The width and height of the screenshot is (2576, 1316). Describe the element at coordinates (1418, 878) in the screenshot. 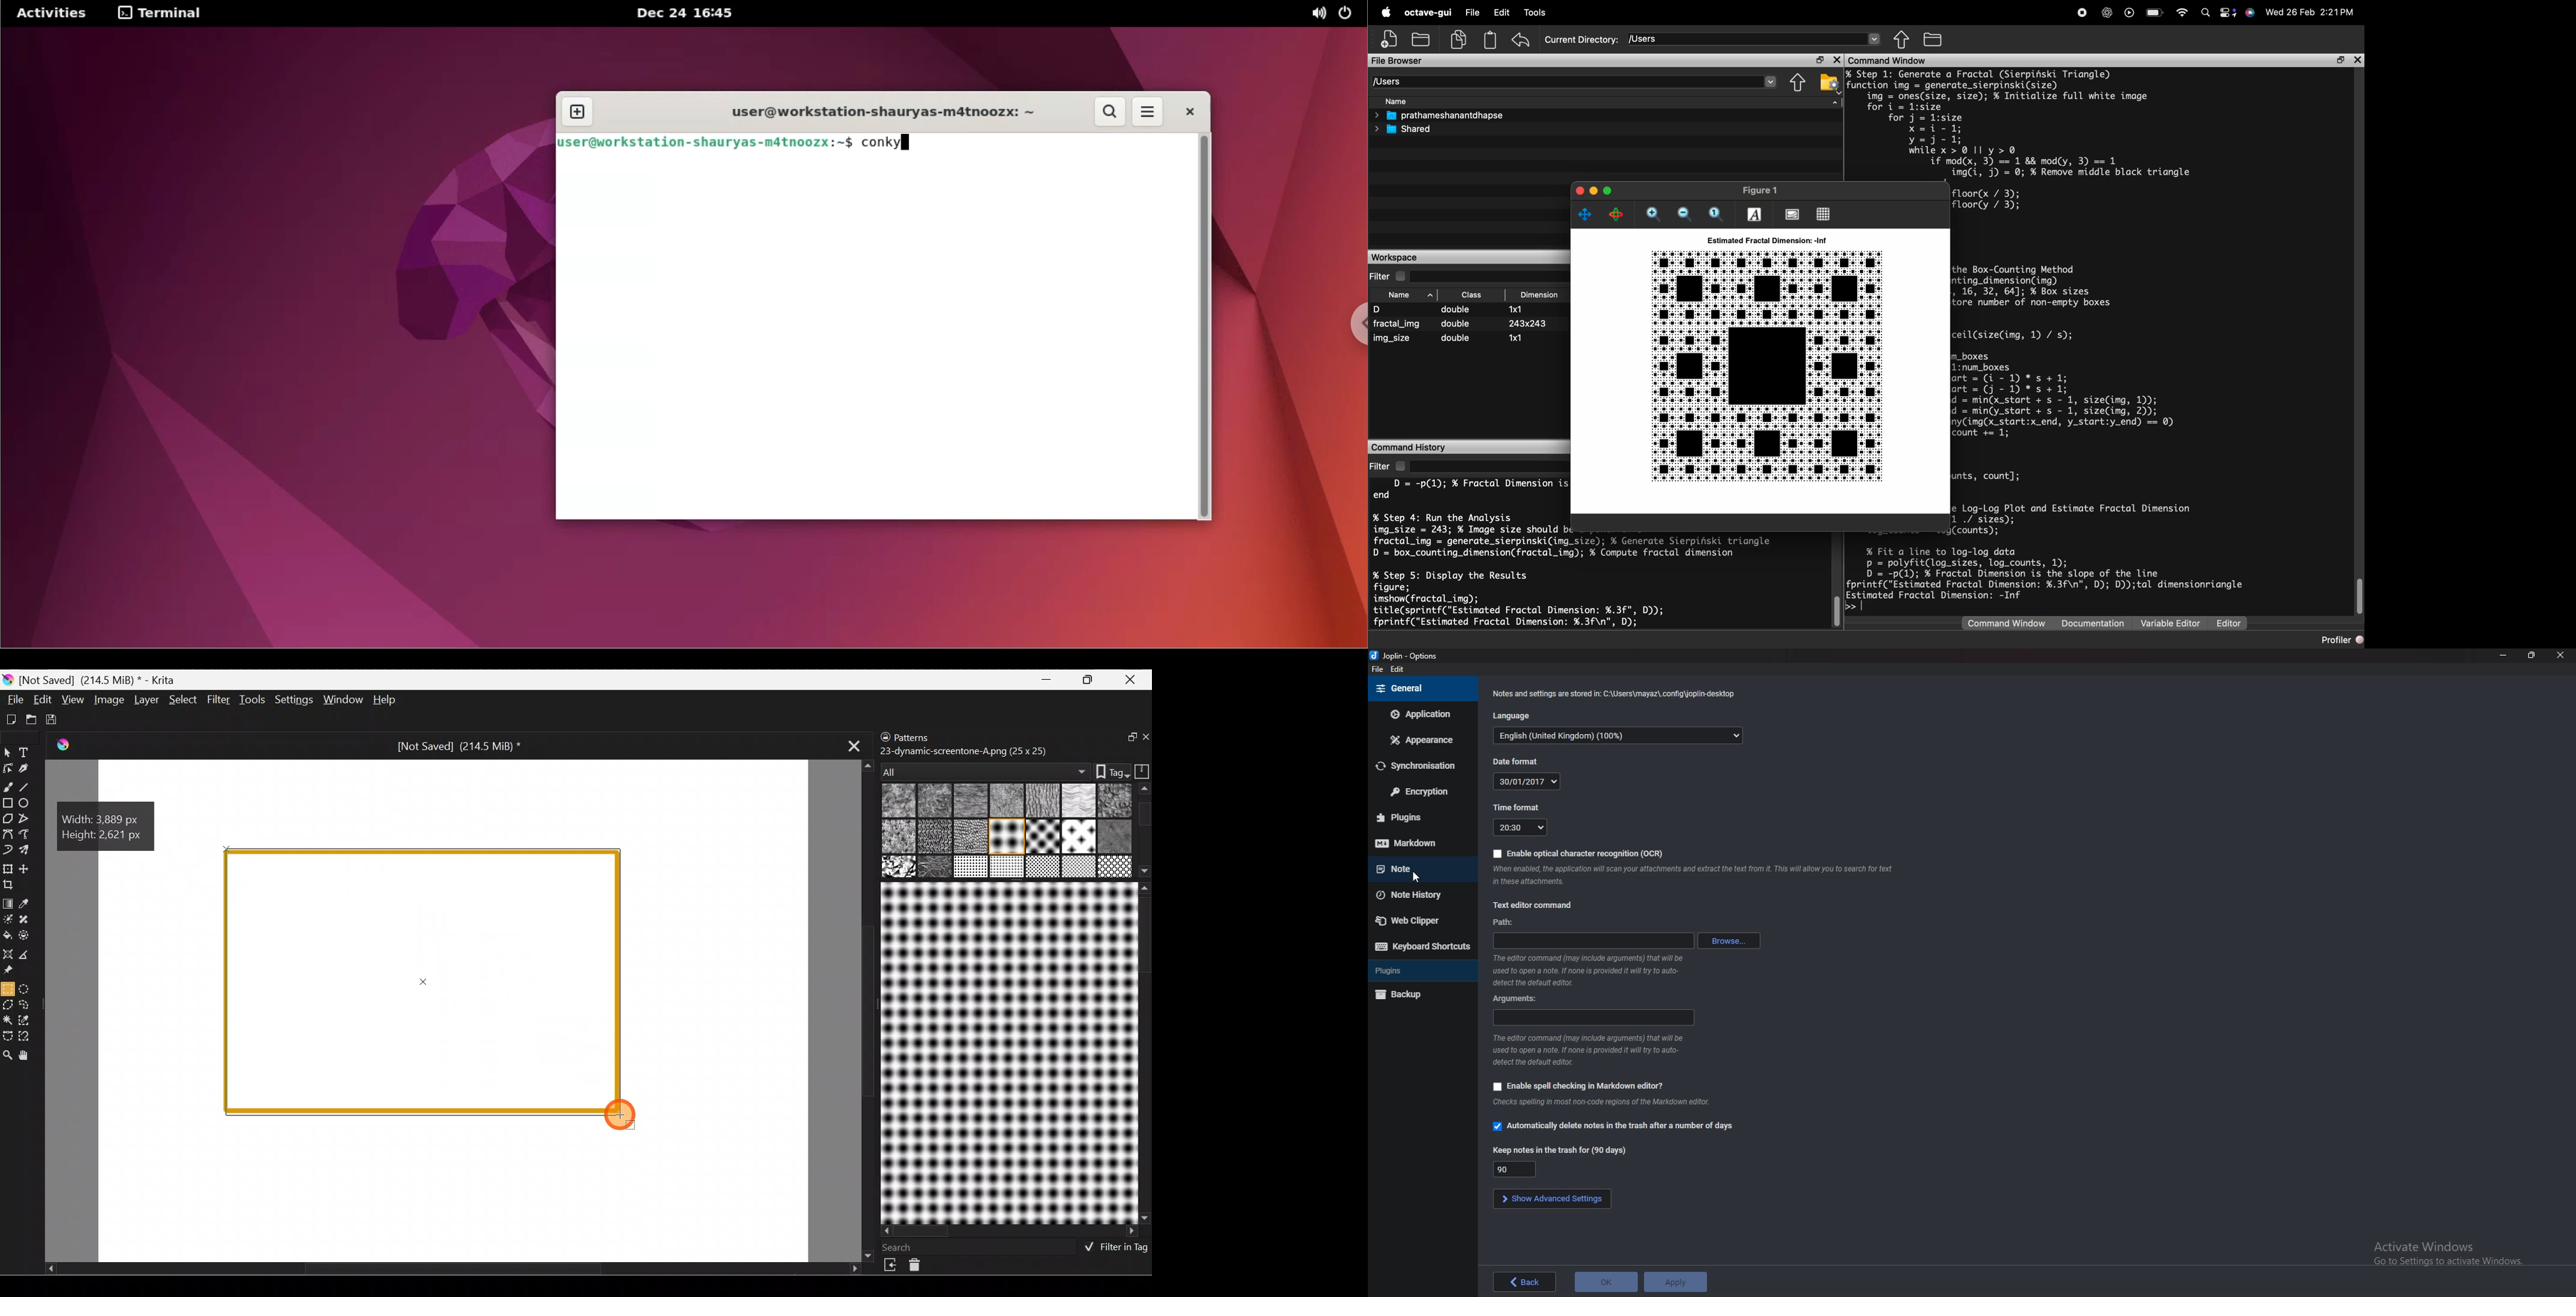

I see `cursor` at that location.